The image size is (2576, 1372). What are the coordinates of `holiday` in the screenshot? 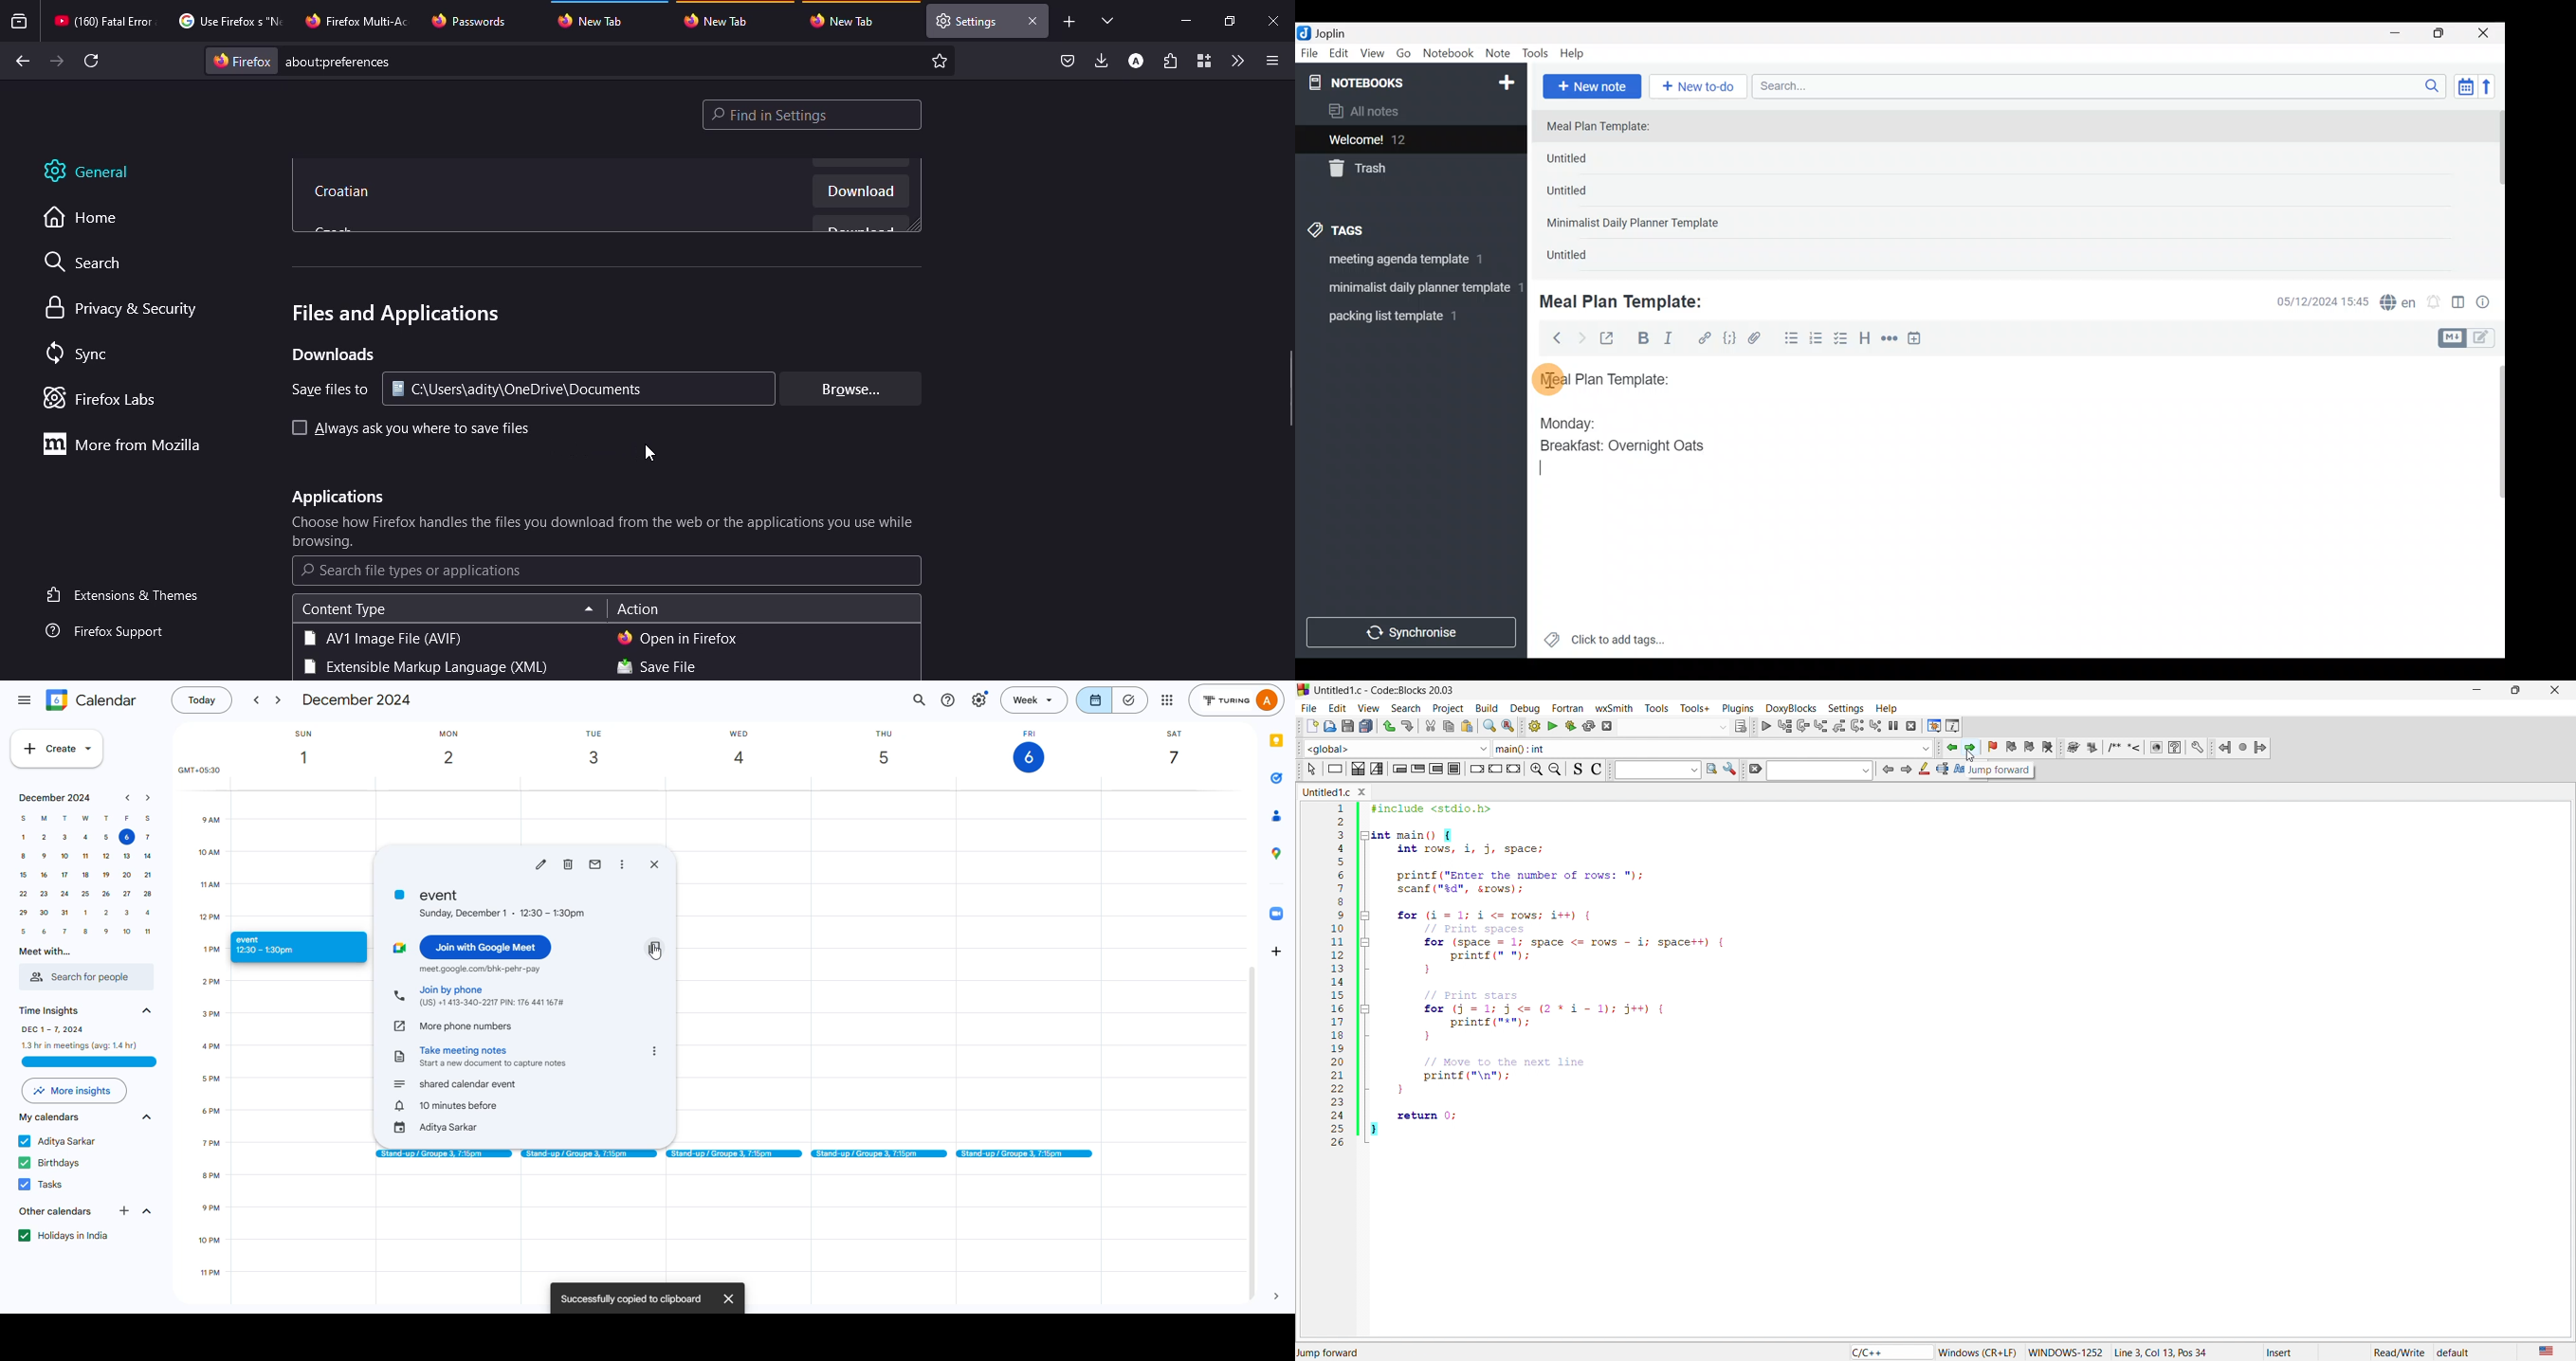 It's located at (67, 1236).